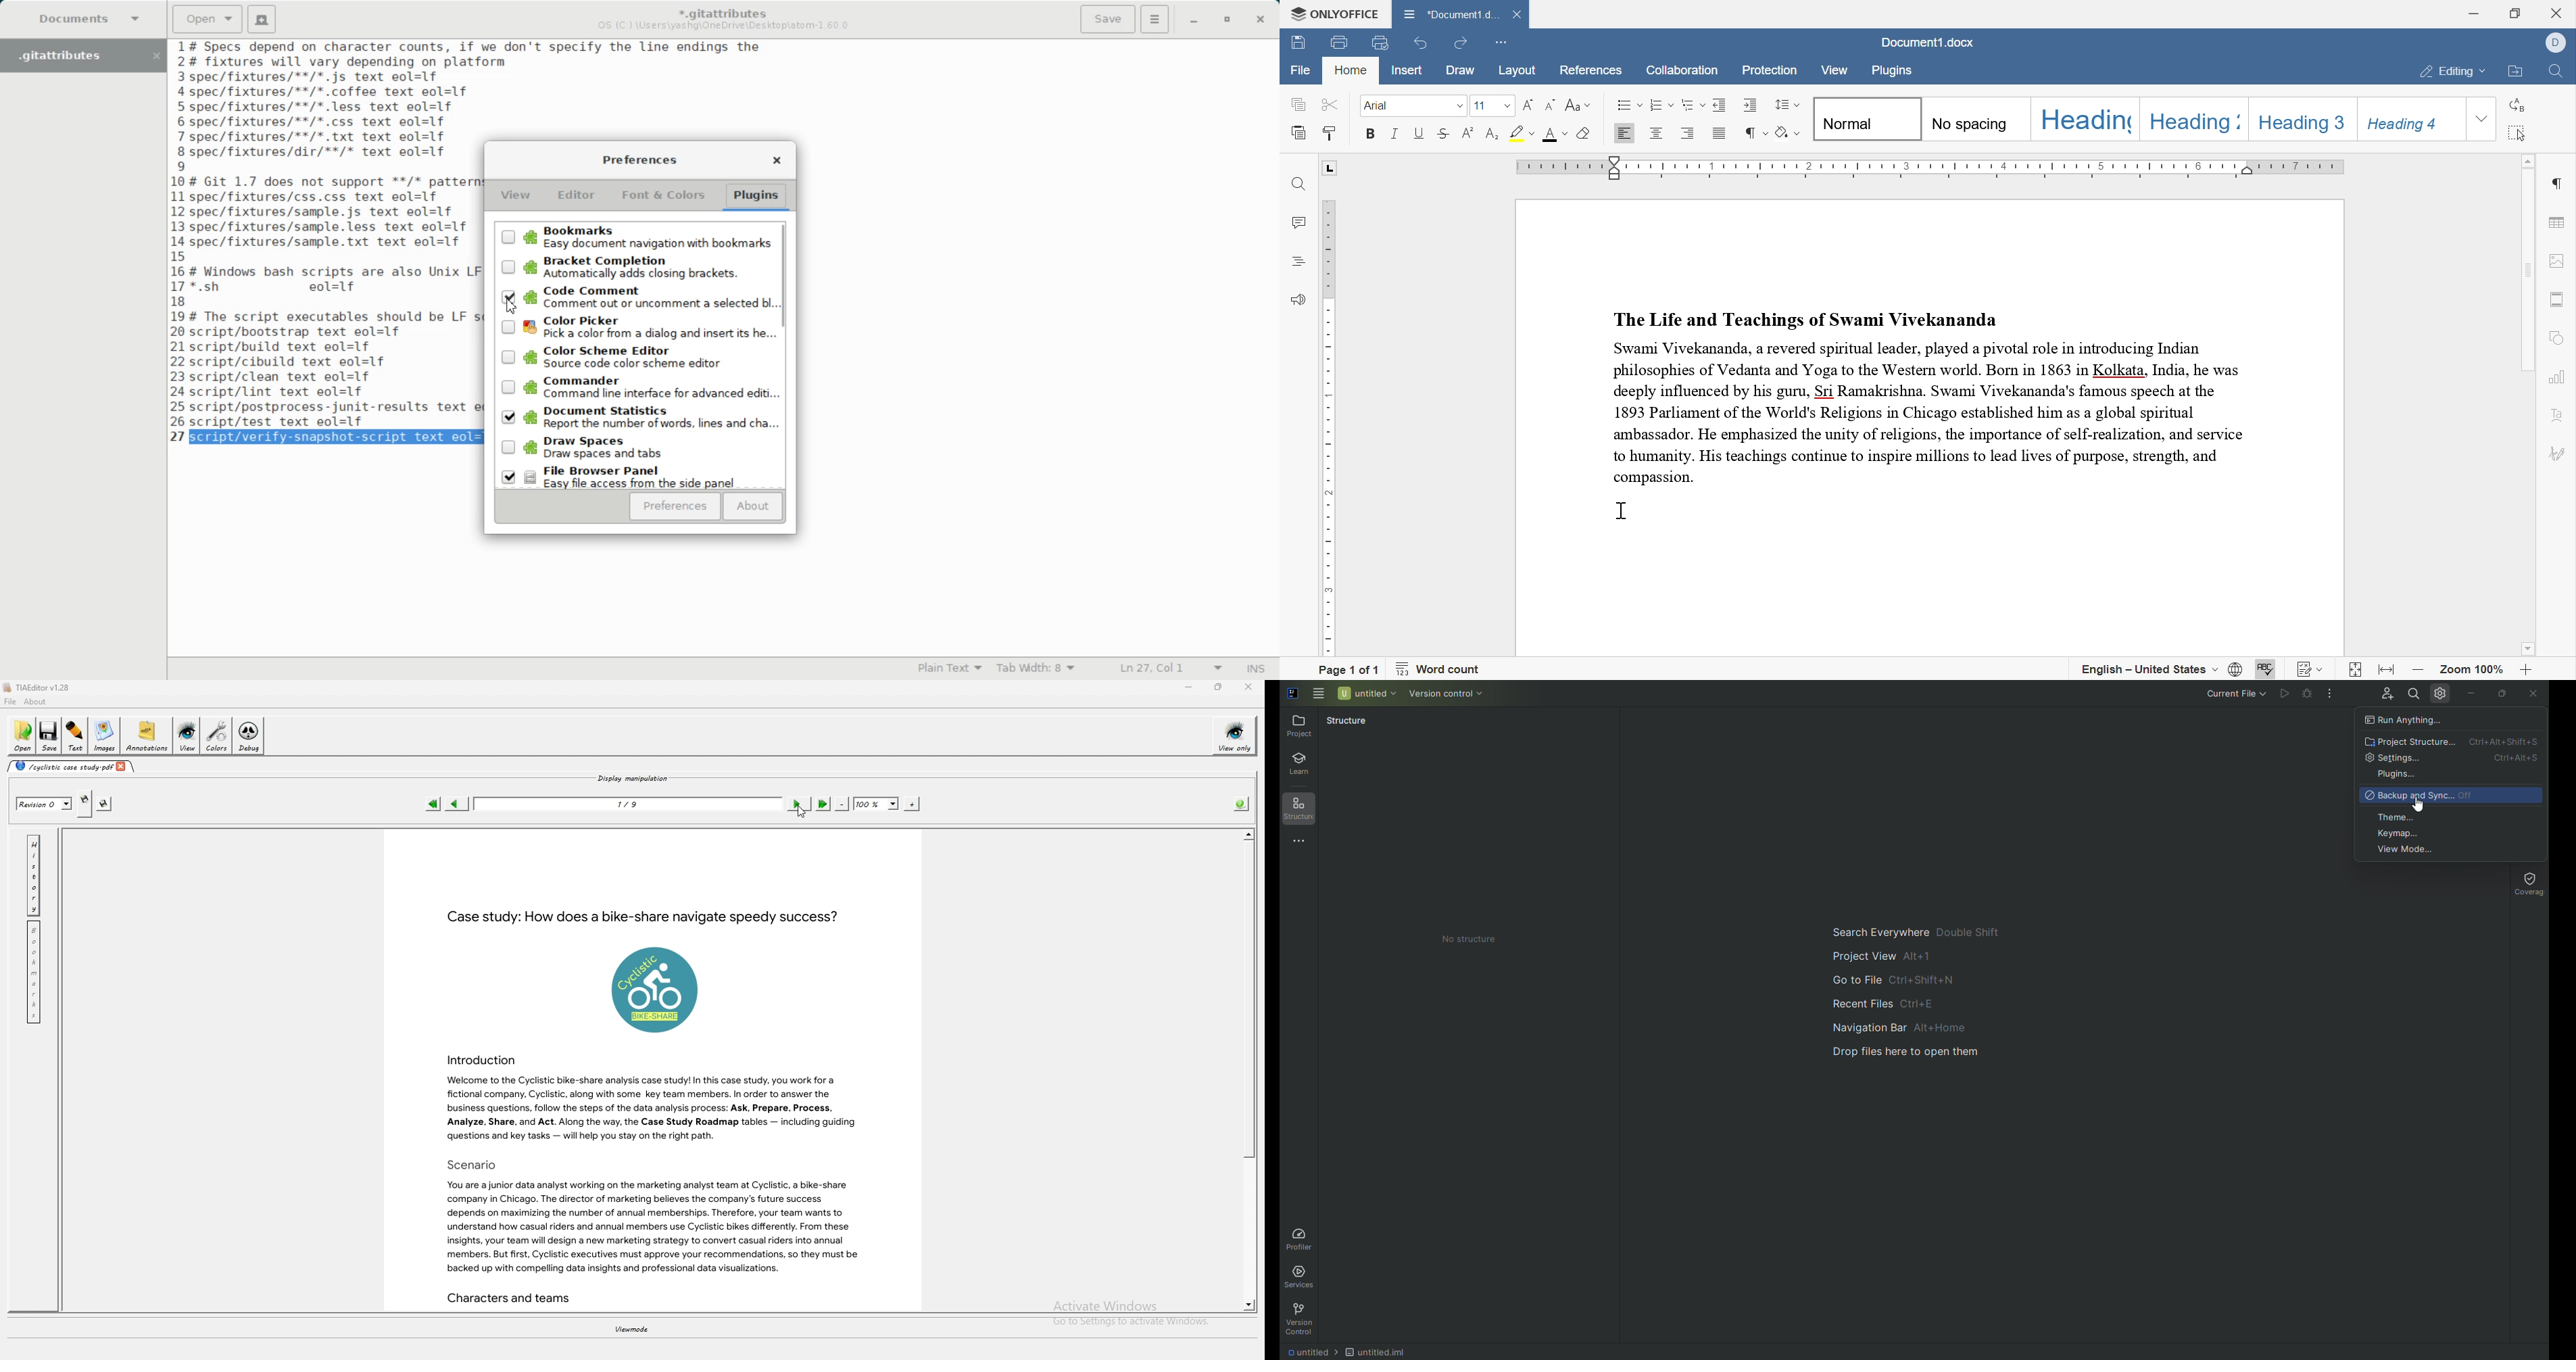 This screenshot has height=1372, width=2576. Describe the element at coordinates (1376, 42) in the screenshot. I see `quick print` at that location.